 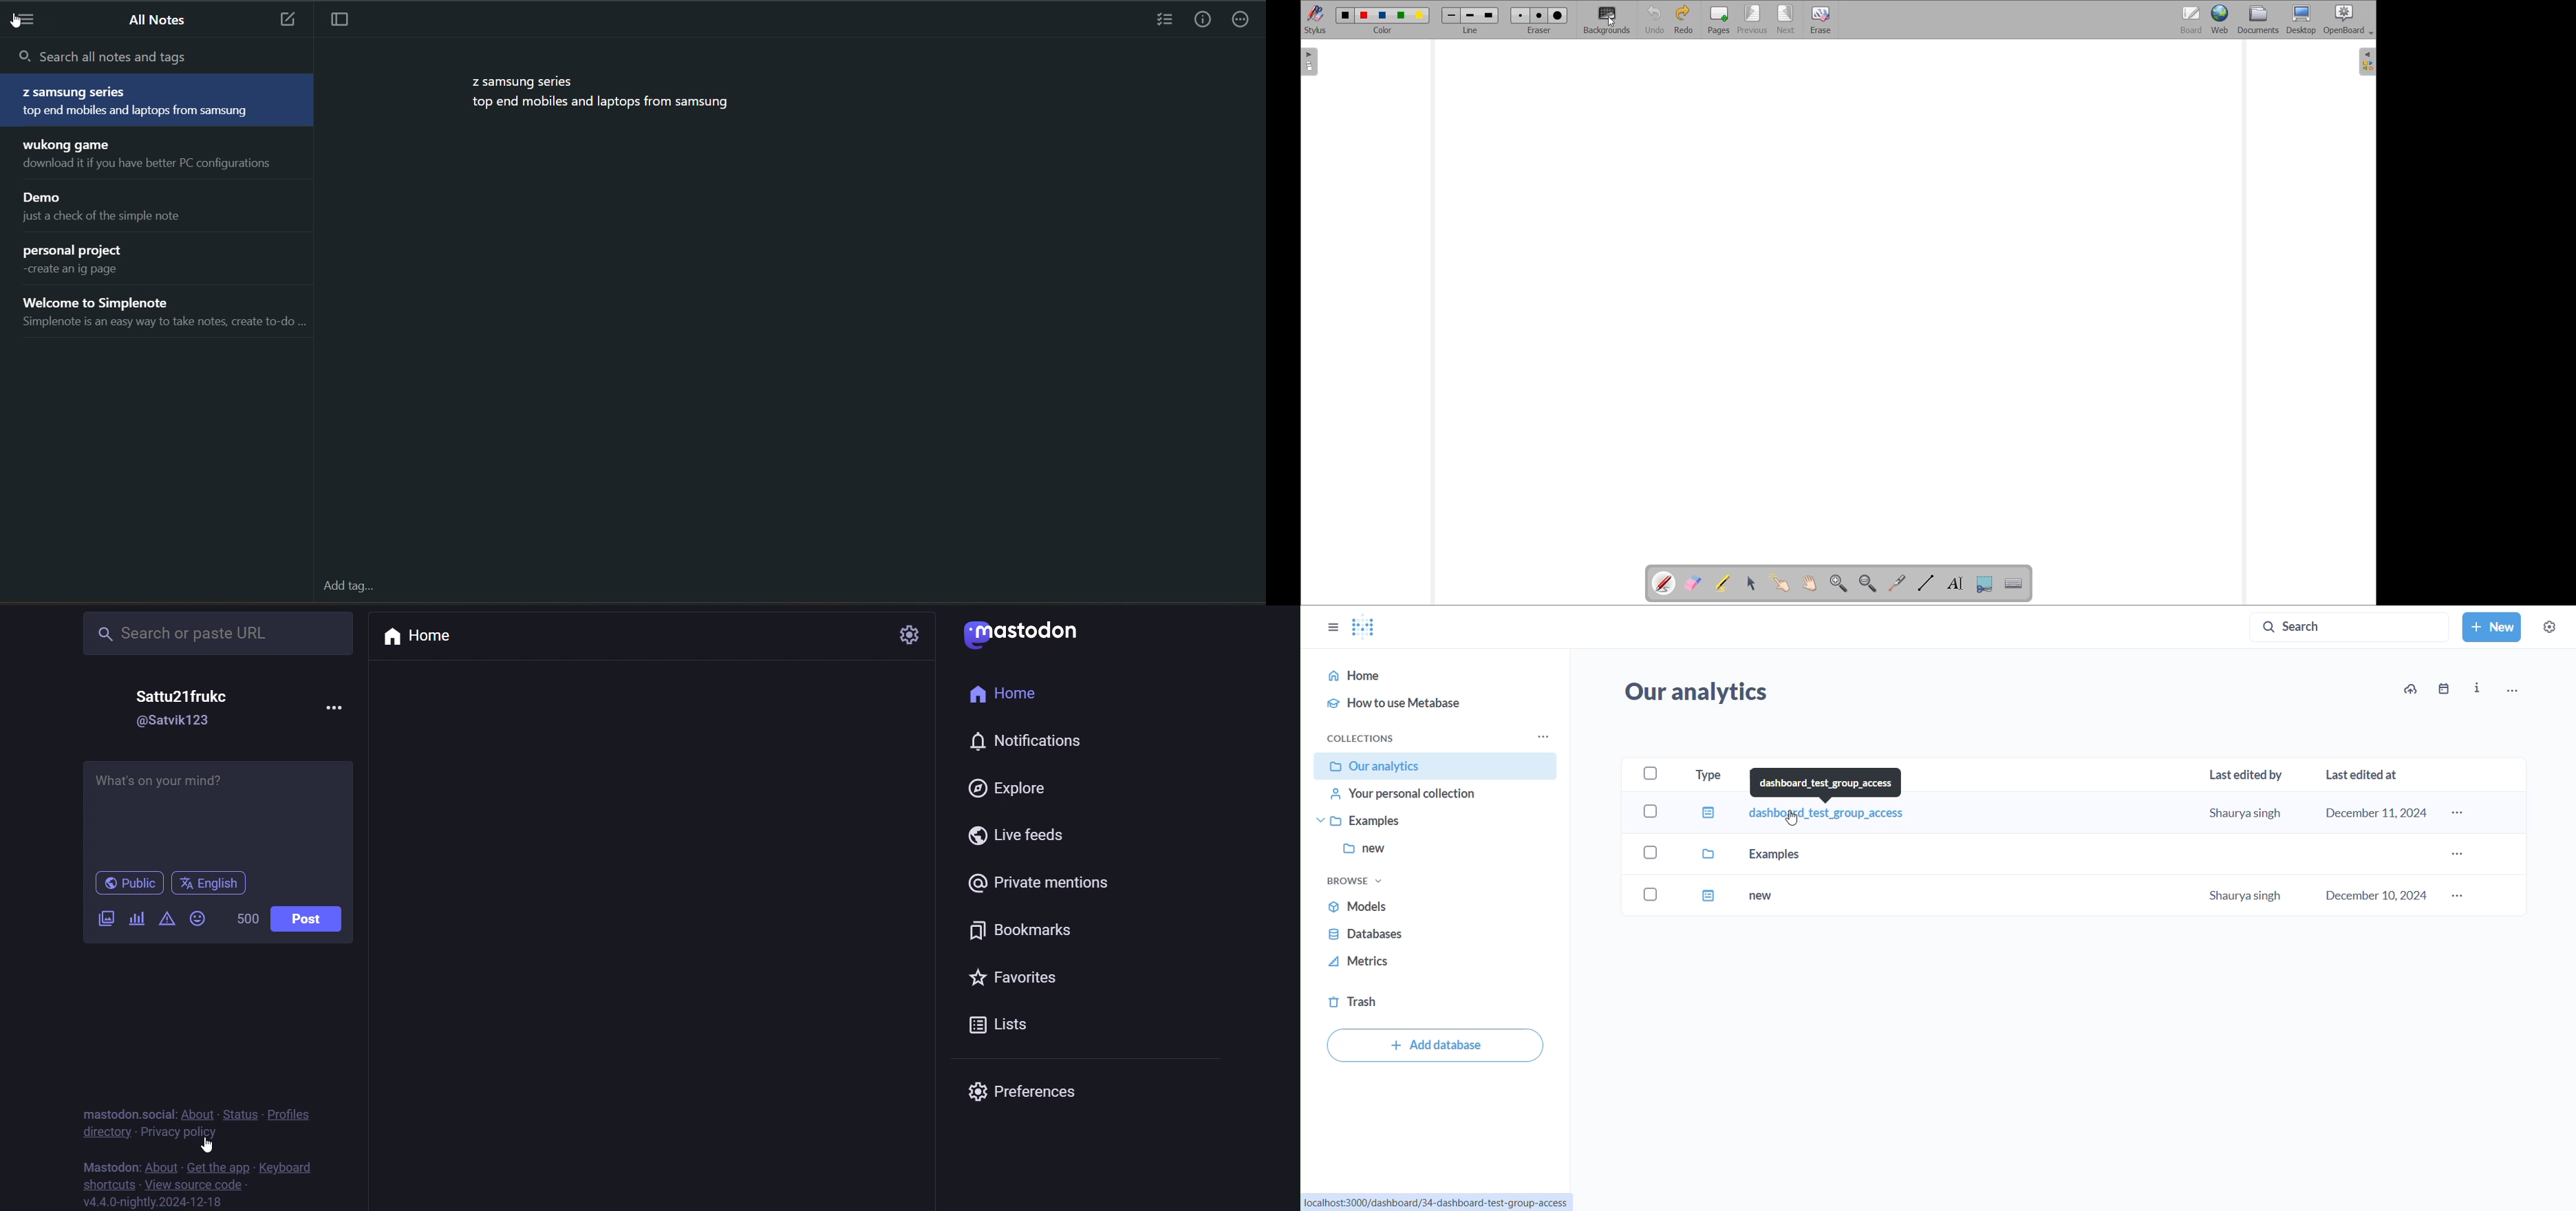 What do you see at coordinates (2448, 693) in the screenshot?
I see `calender` at bounding box center [2448, 693].